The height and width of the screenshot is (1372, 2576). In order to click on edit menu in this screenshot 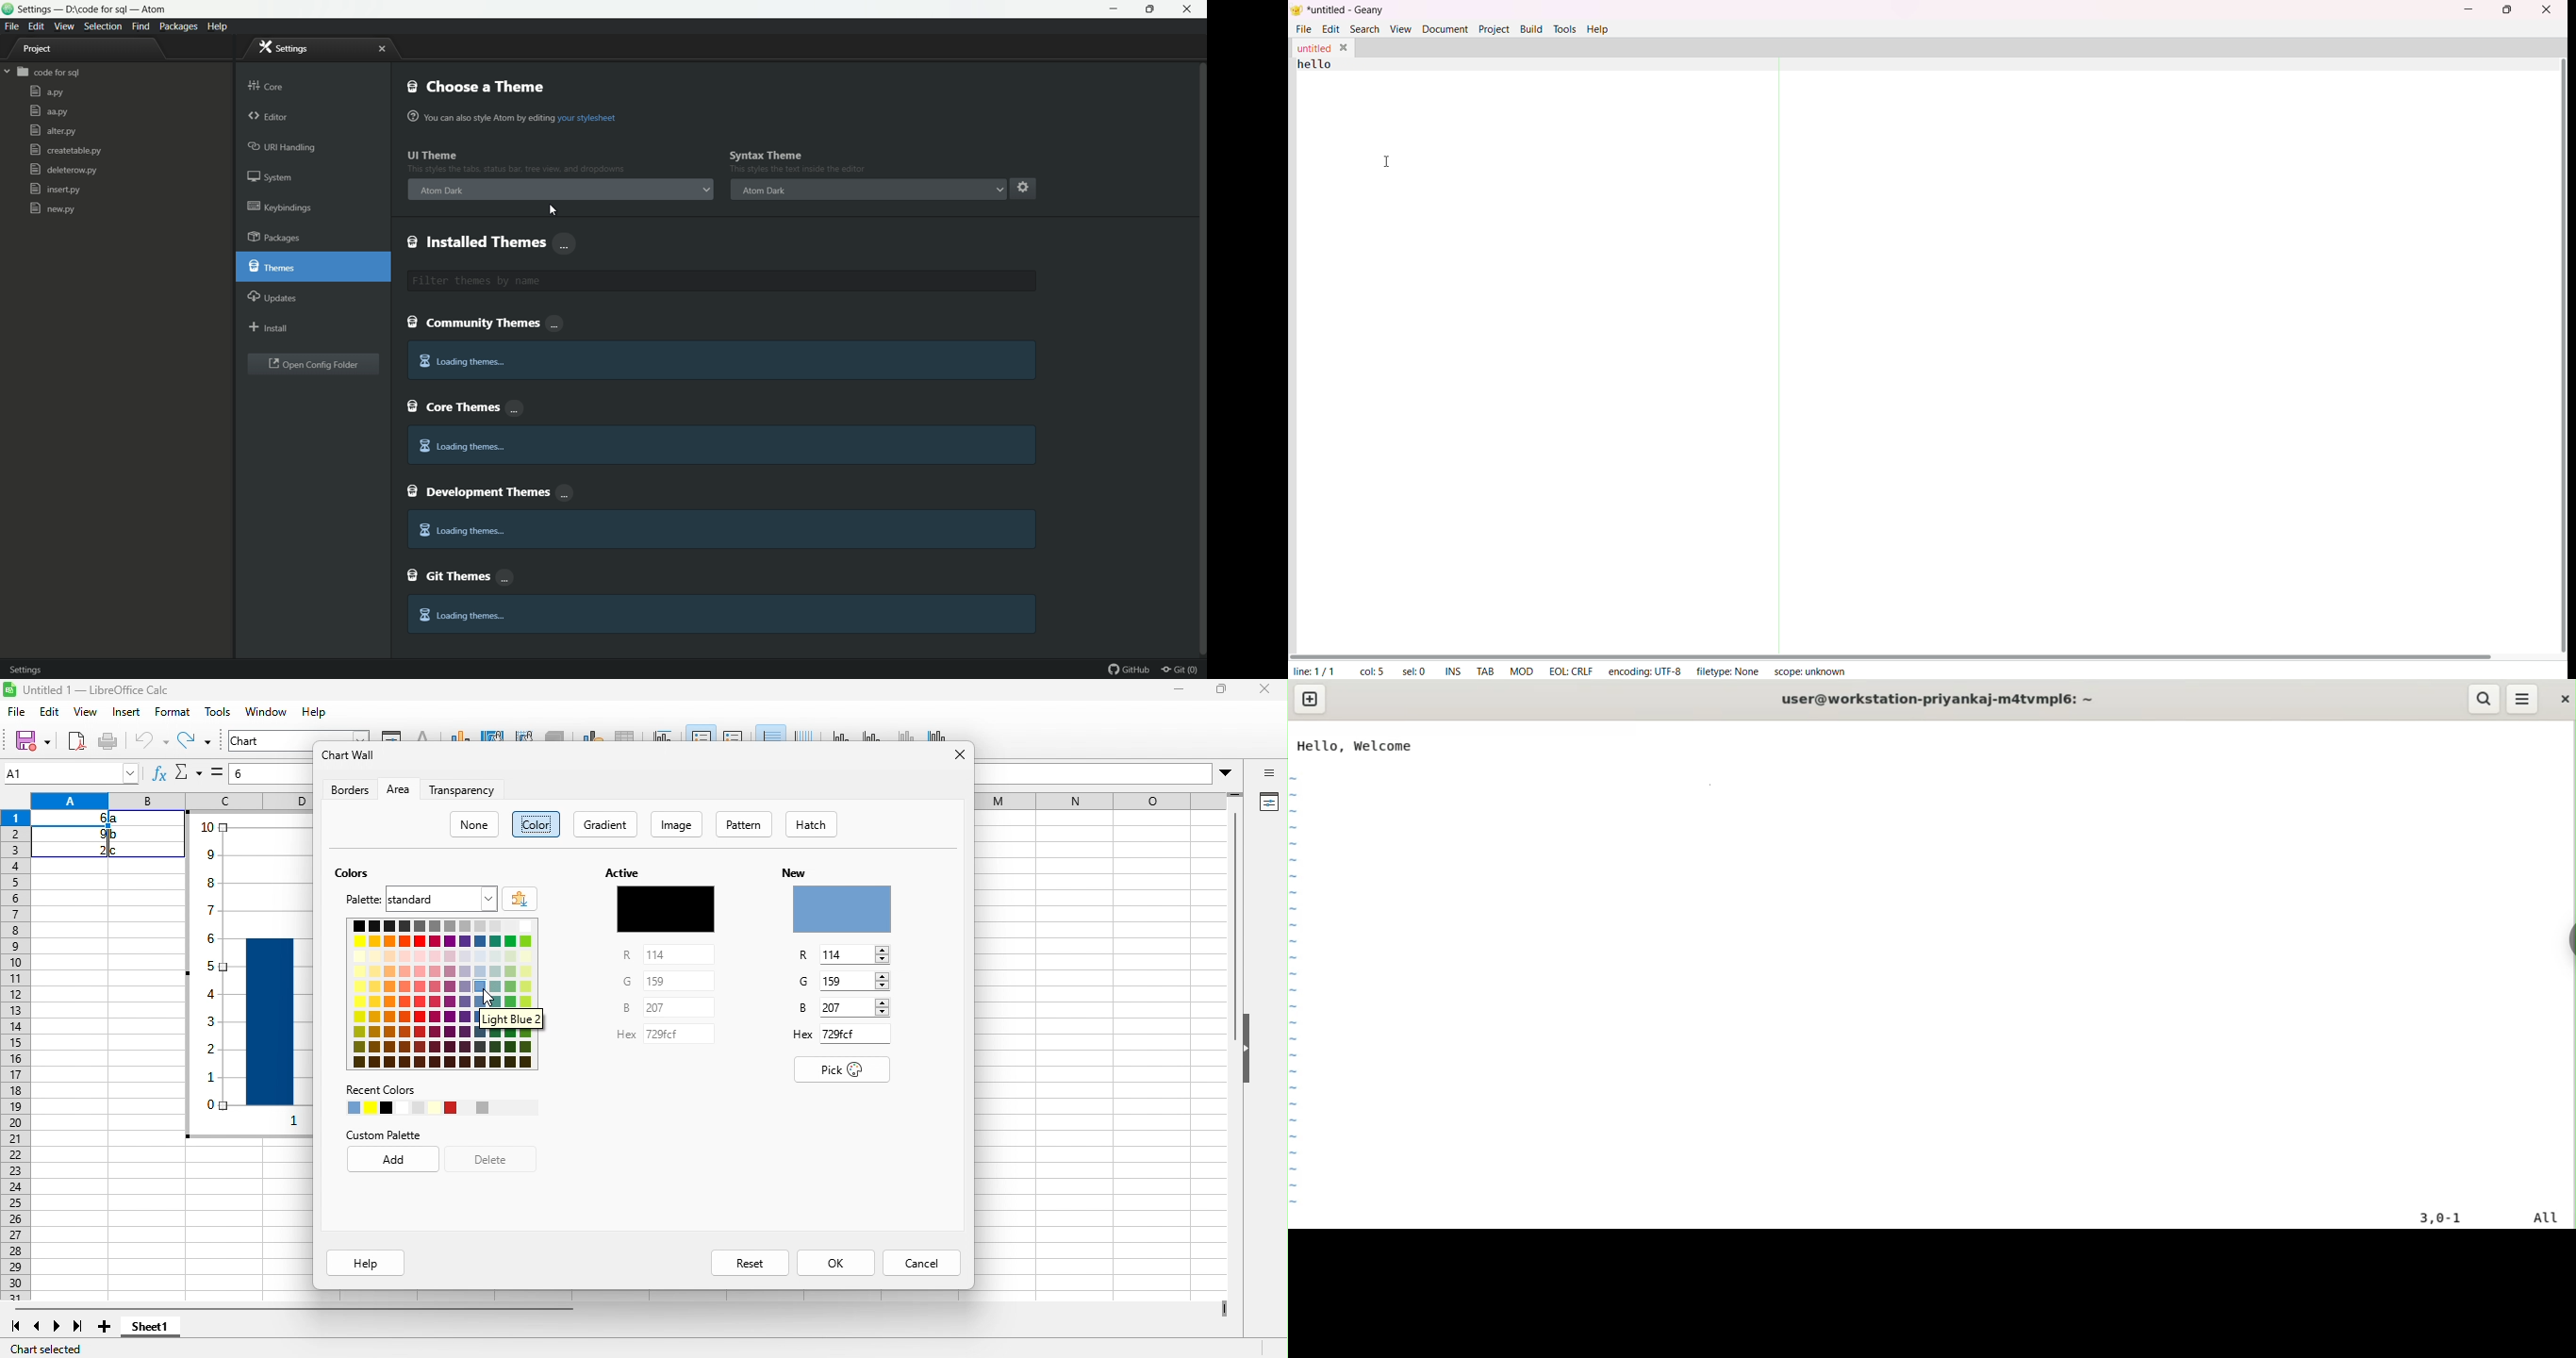, I will do `click(36, 26)`.